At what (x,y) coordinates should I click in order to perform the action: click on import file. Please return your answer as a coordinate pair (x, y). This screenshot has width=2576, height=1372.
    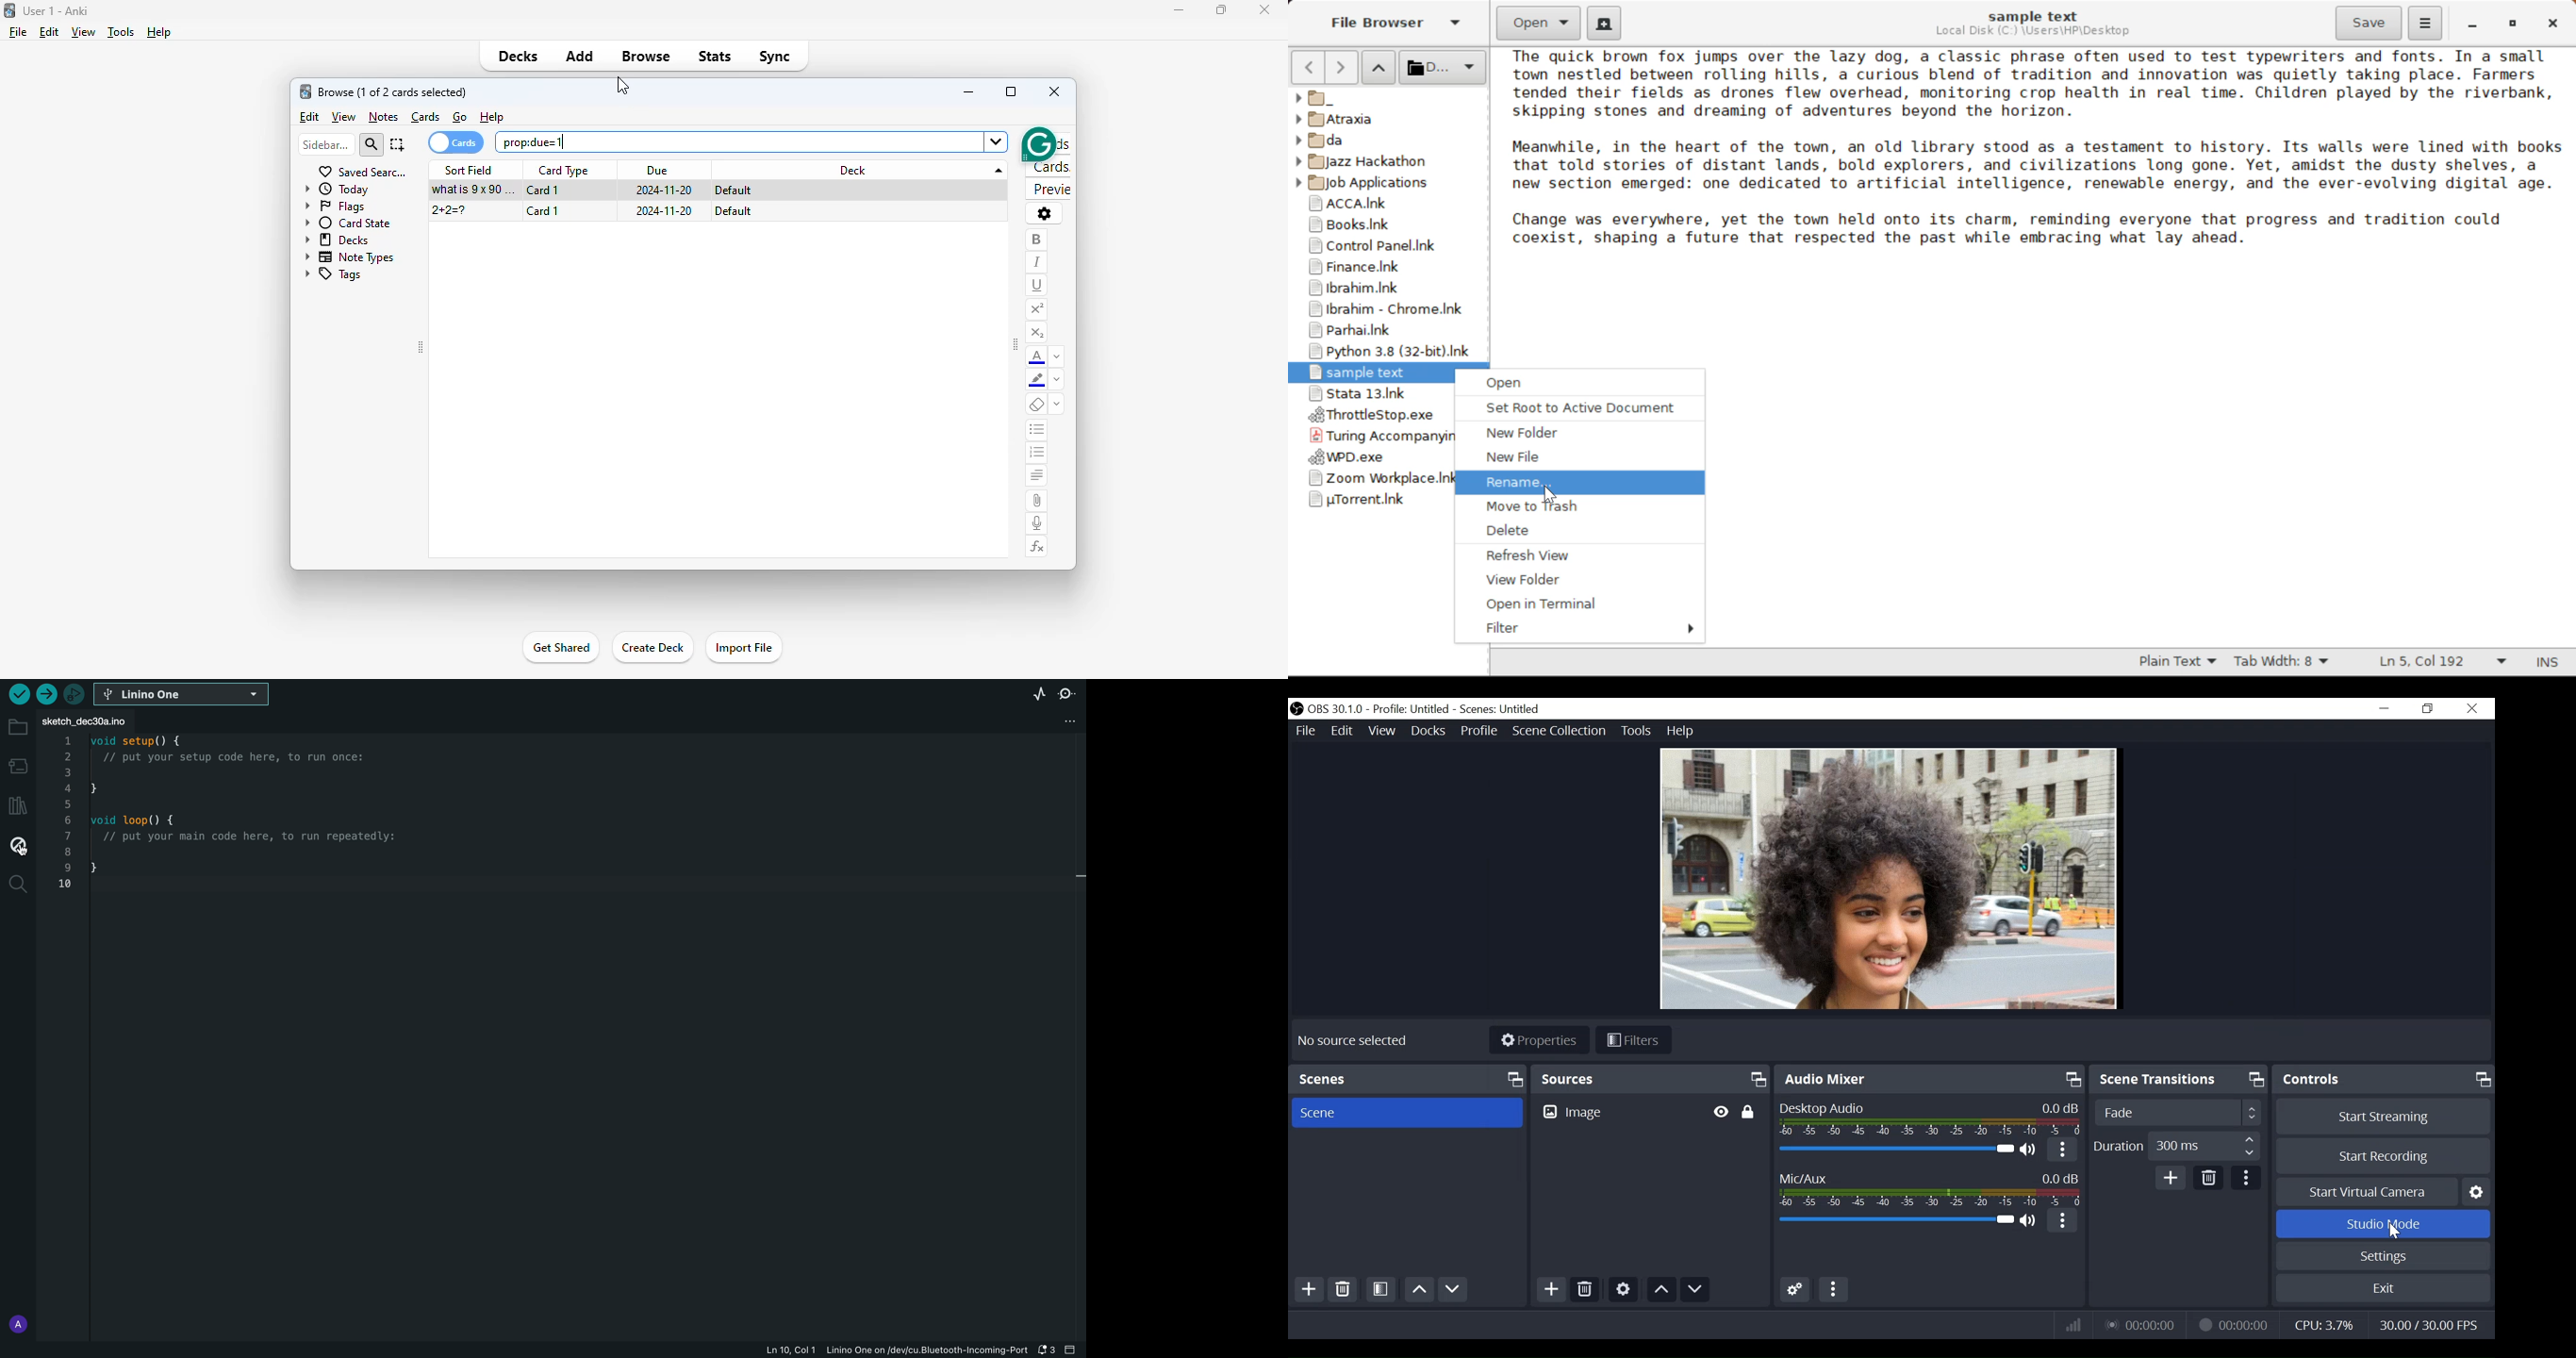
    Looking at the image, I should click on (743, 648).